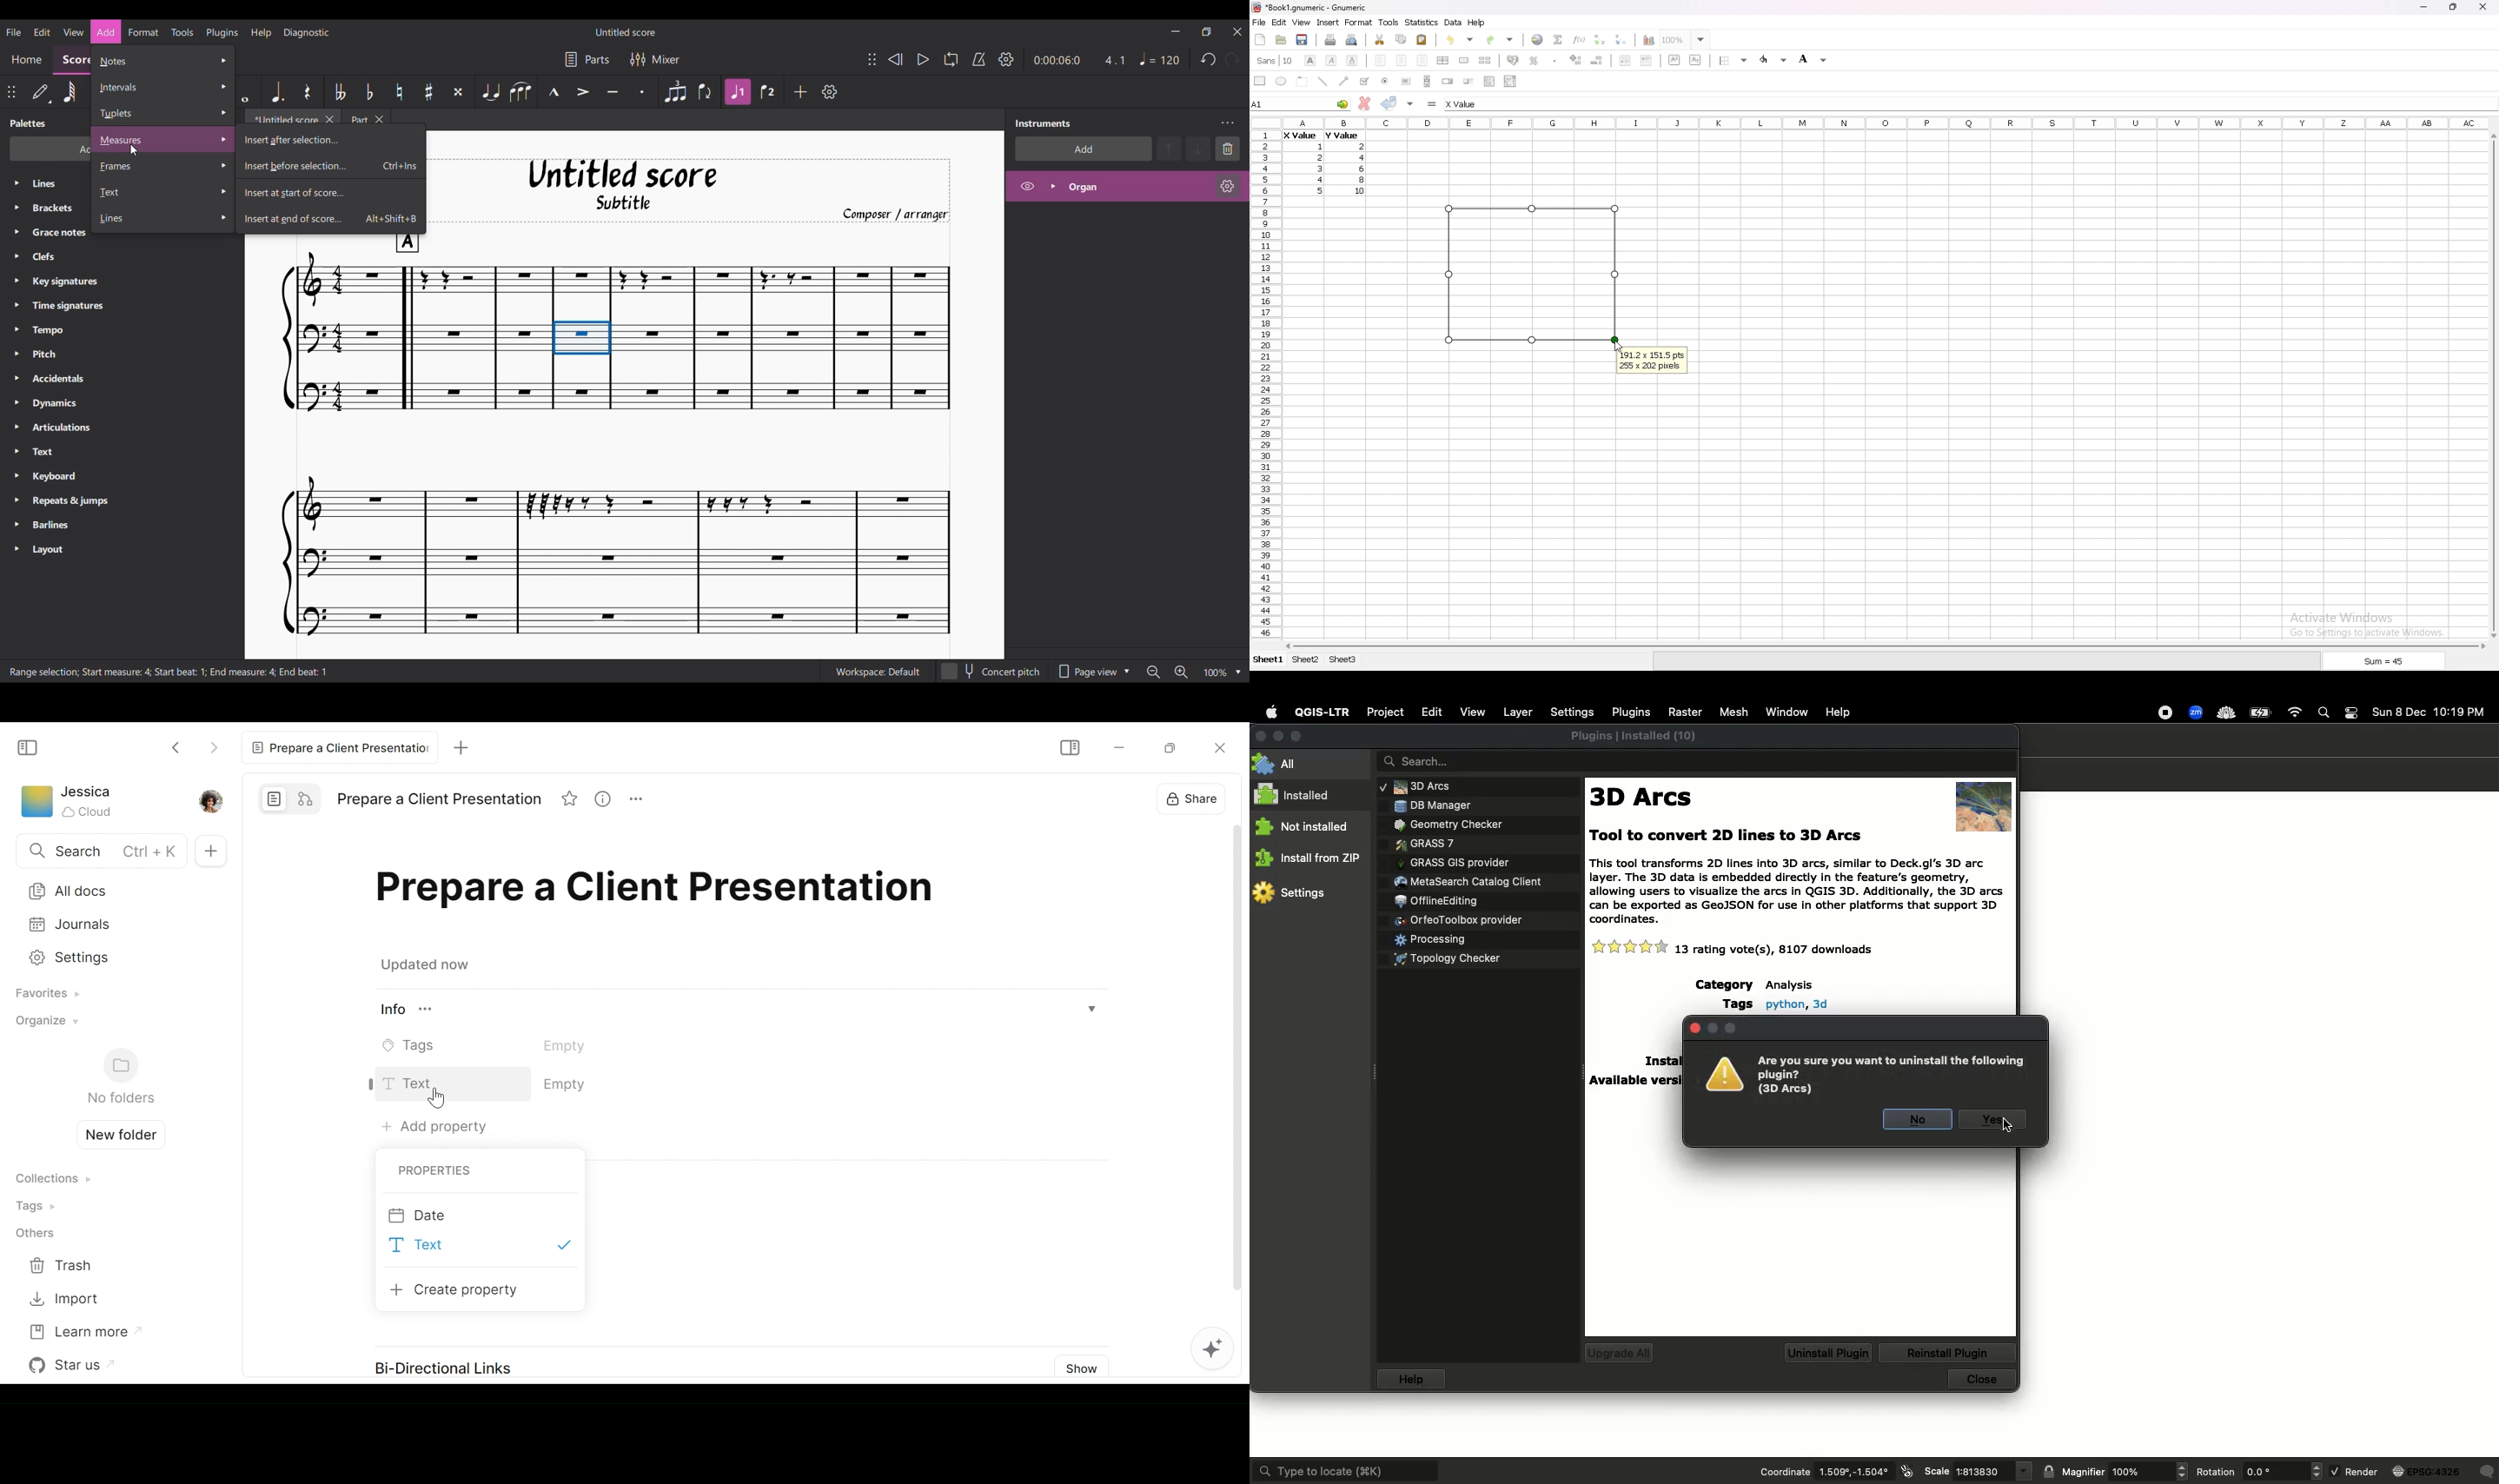 This screenshot has width=2520, height=1484. Describe the element at coordinates (1198, 148) in the screenshot. I see `Move down` at that location.